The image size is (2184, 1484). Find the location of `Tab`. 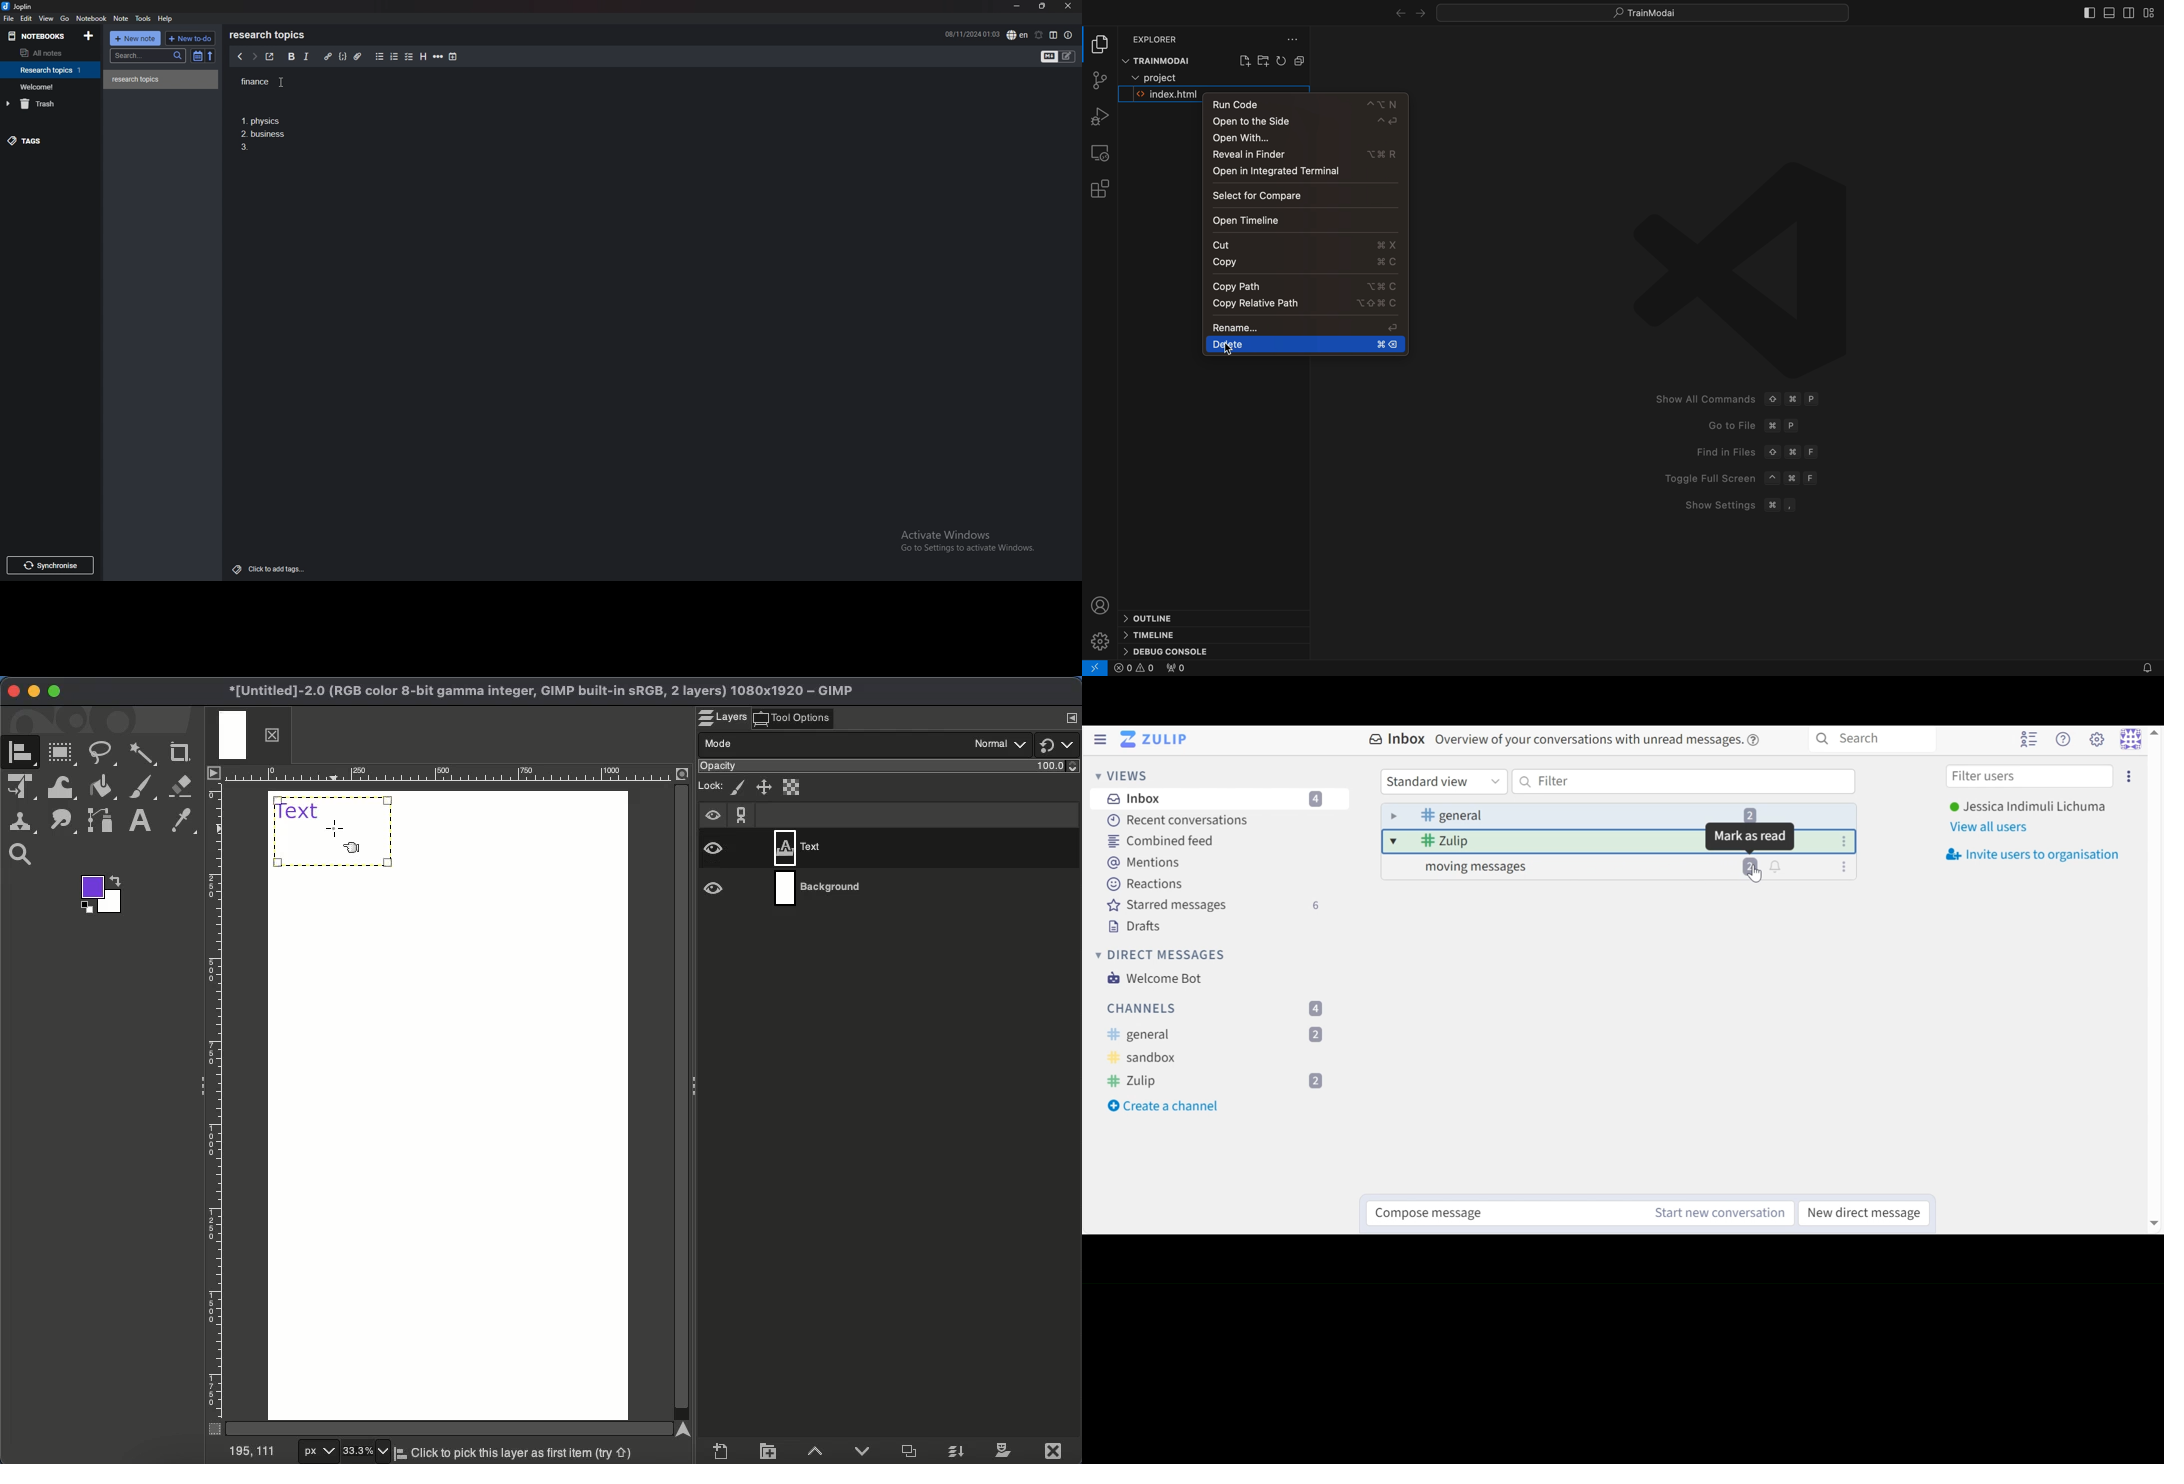

Tab is located at coordinates (247, 736).